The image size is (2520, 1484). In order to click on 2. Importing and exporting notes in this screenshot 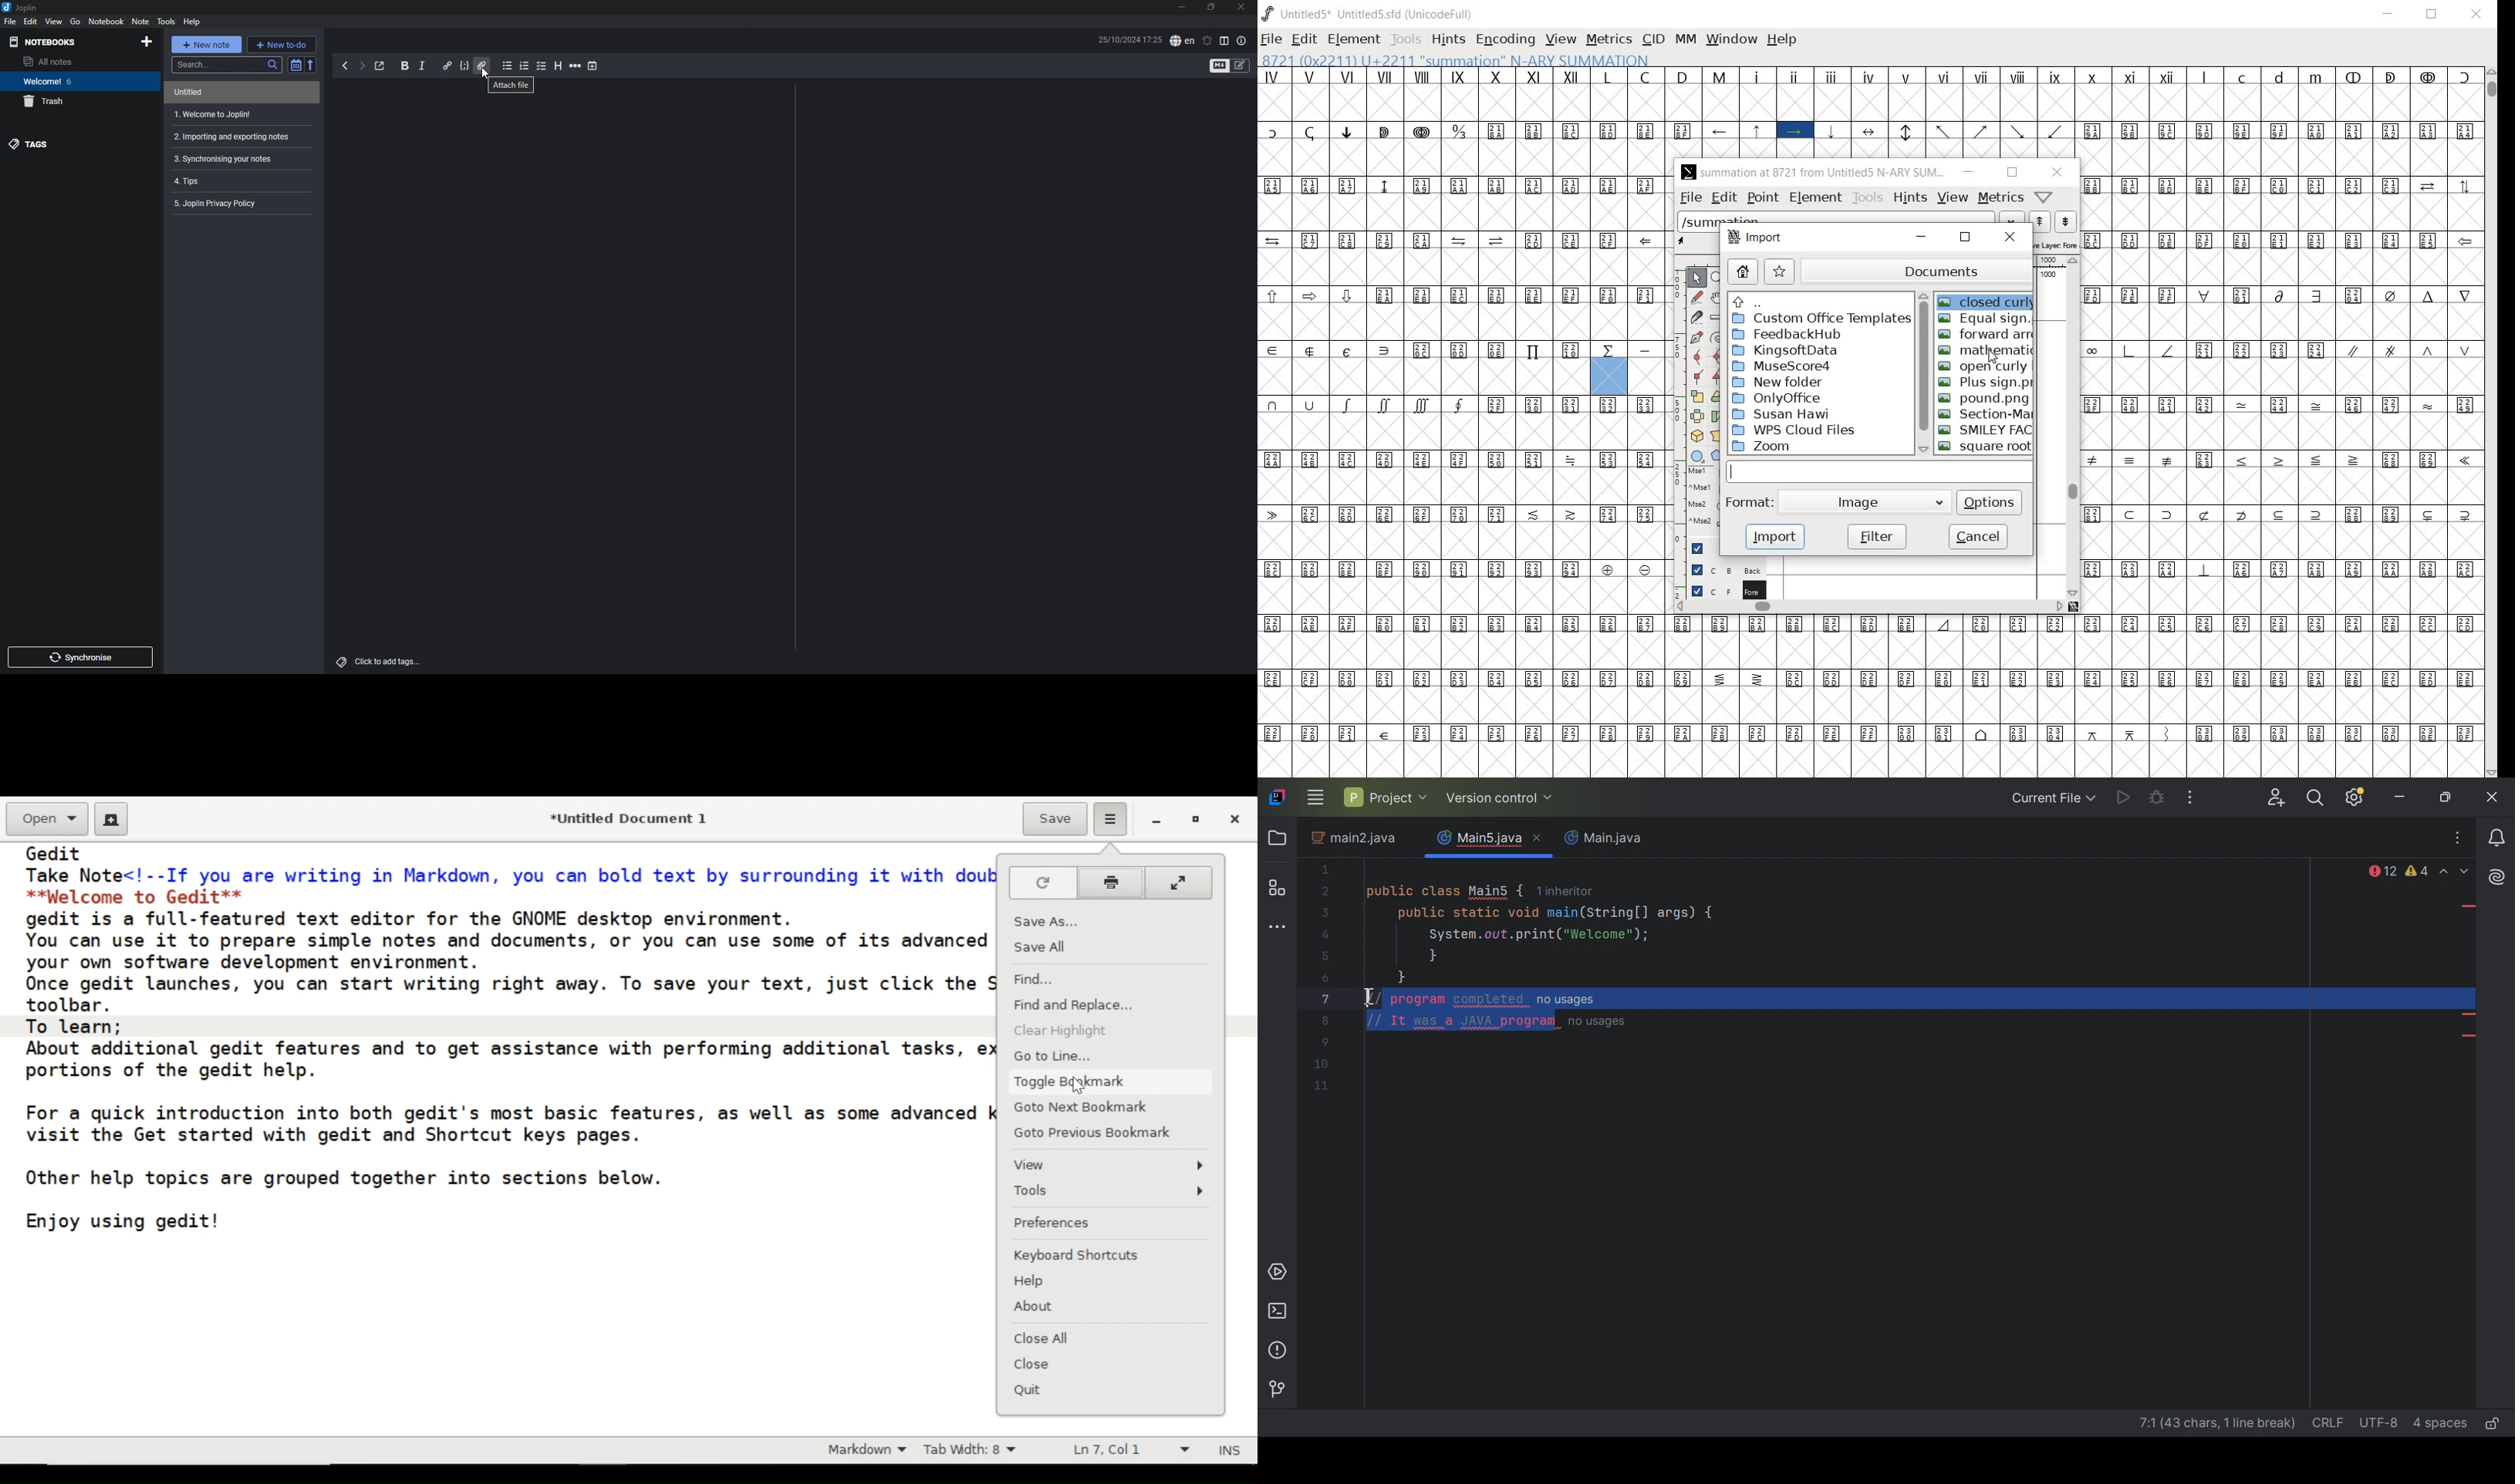, I will do `click(239, 136)`.